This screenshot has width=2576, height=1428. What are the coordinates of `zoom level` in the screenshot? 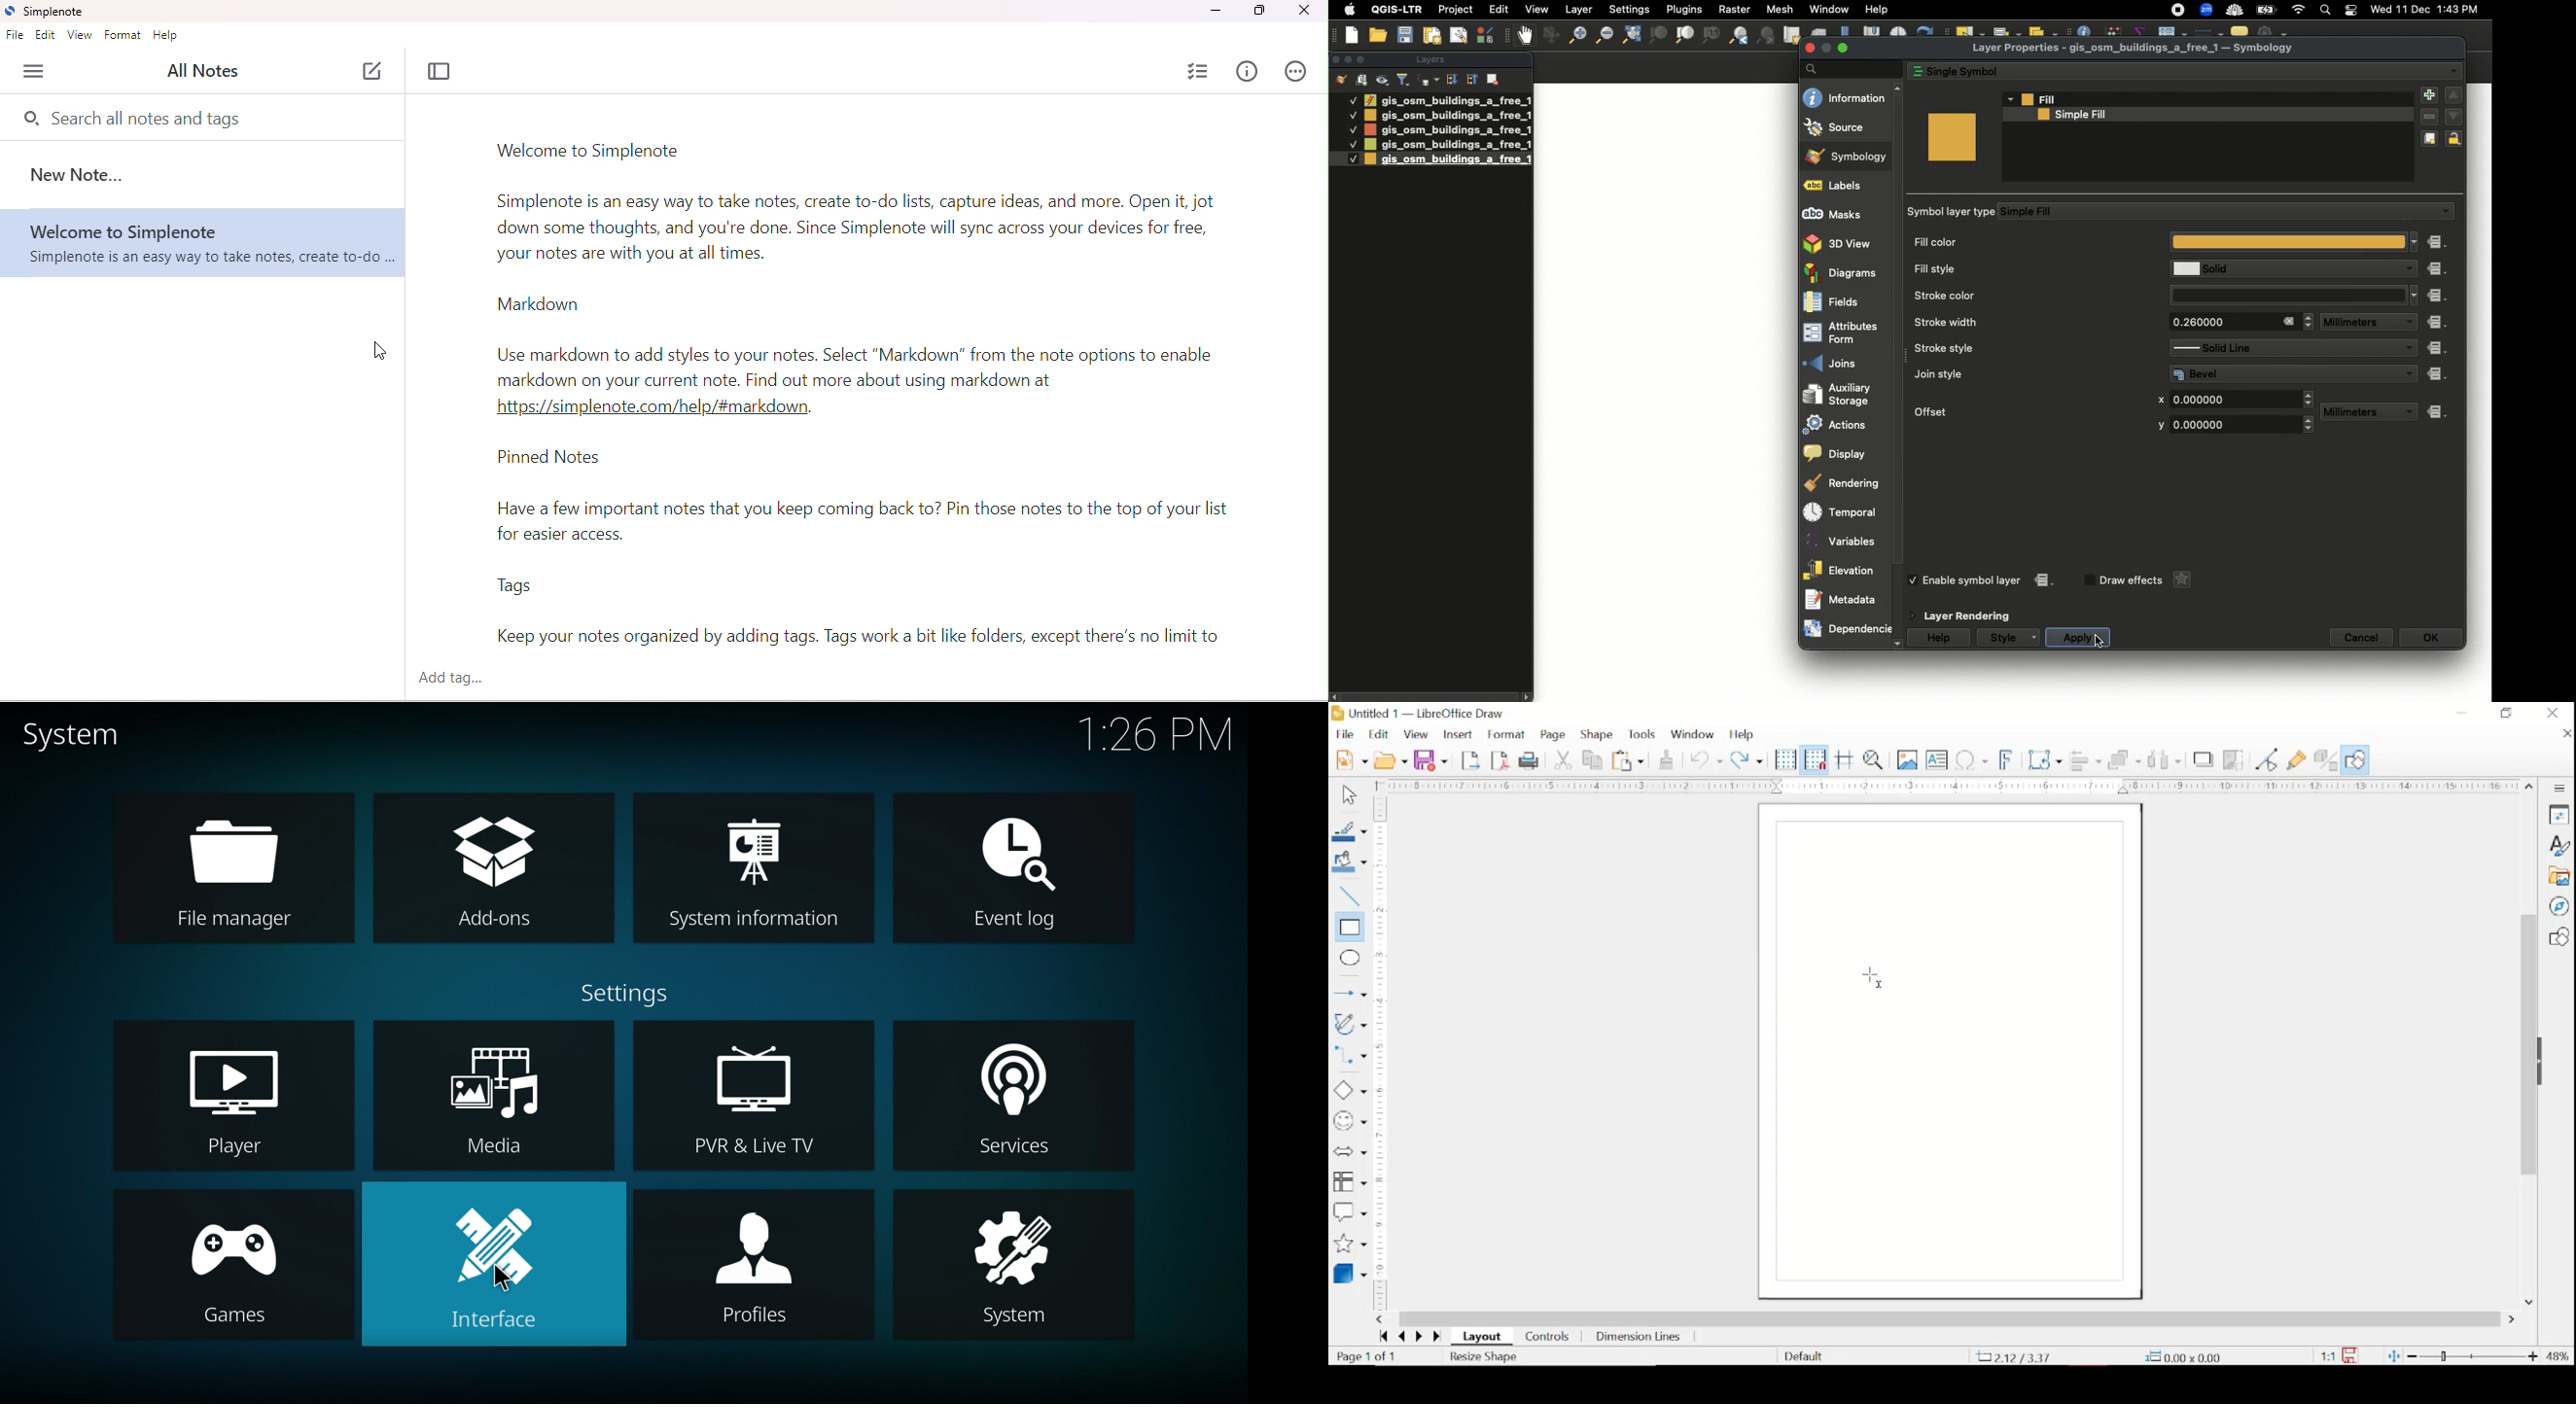 It's located at (2559, 1357).